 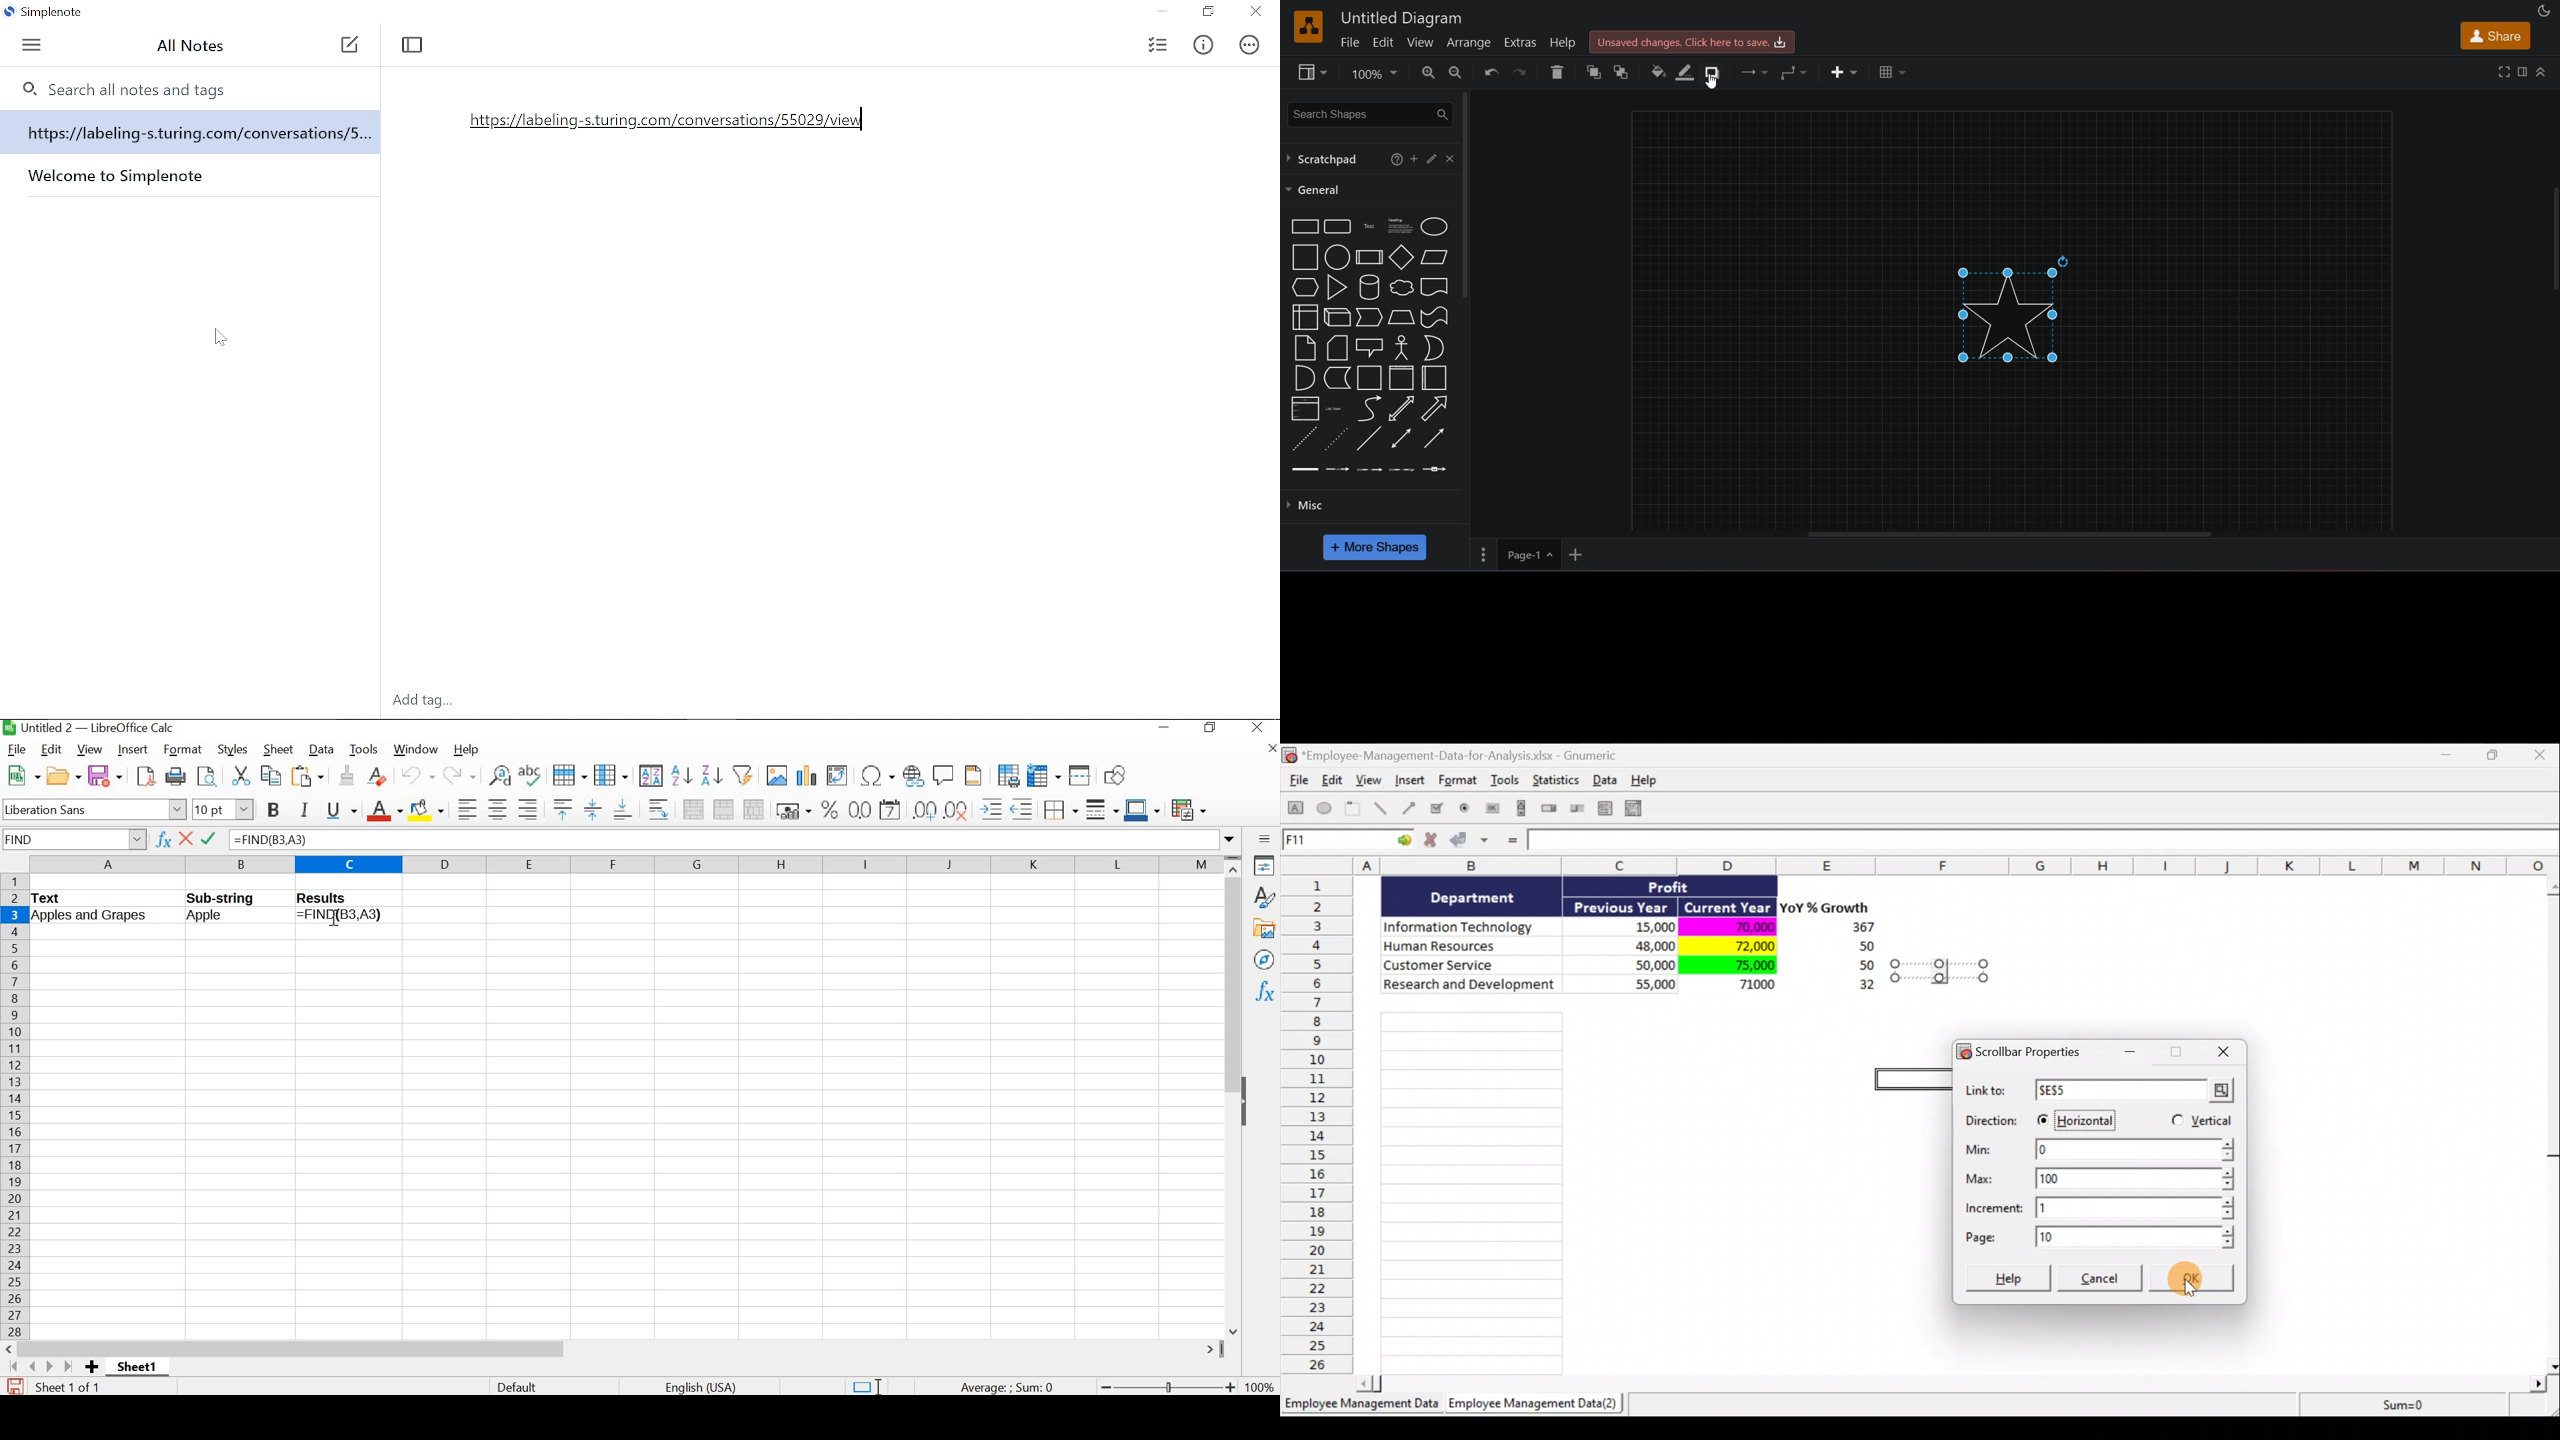 I want to click on file name, so click(x=87, y=728).